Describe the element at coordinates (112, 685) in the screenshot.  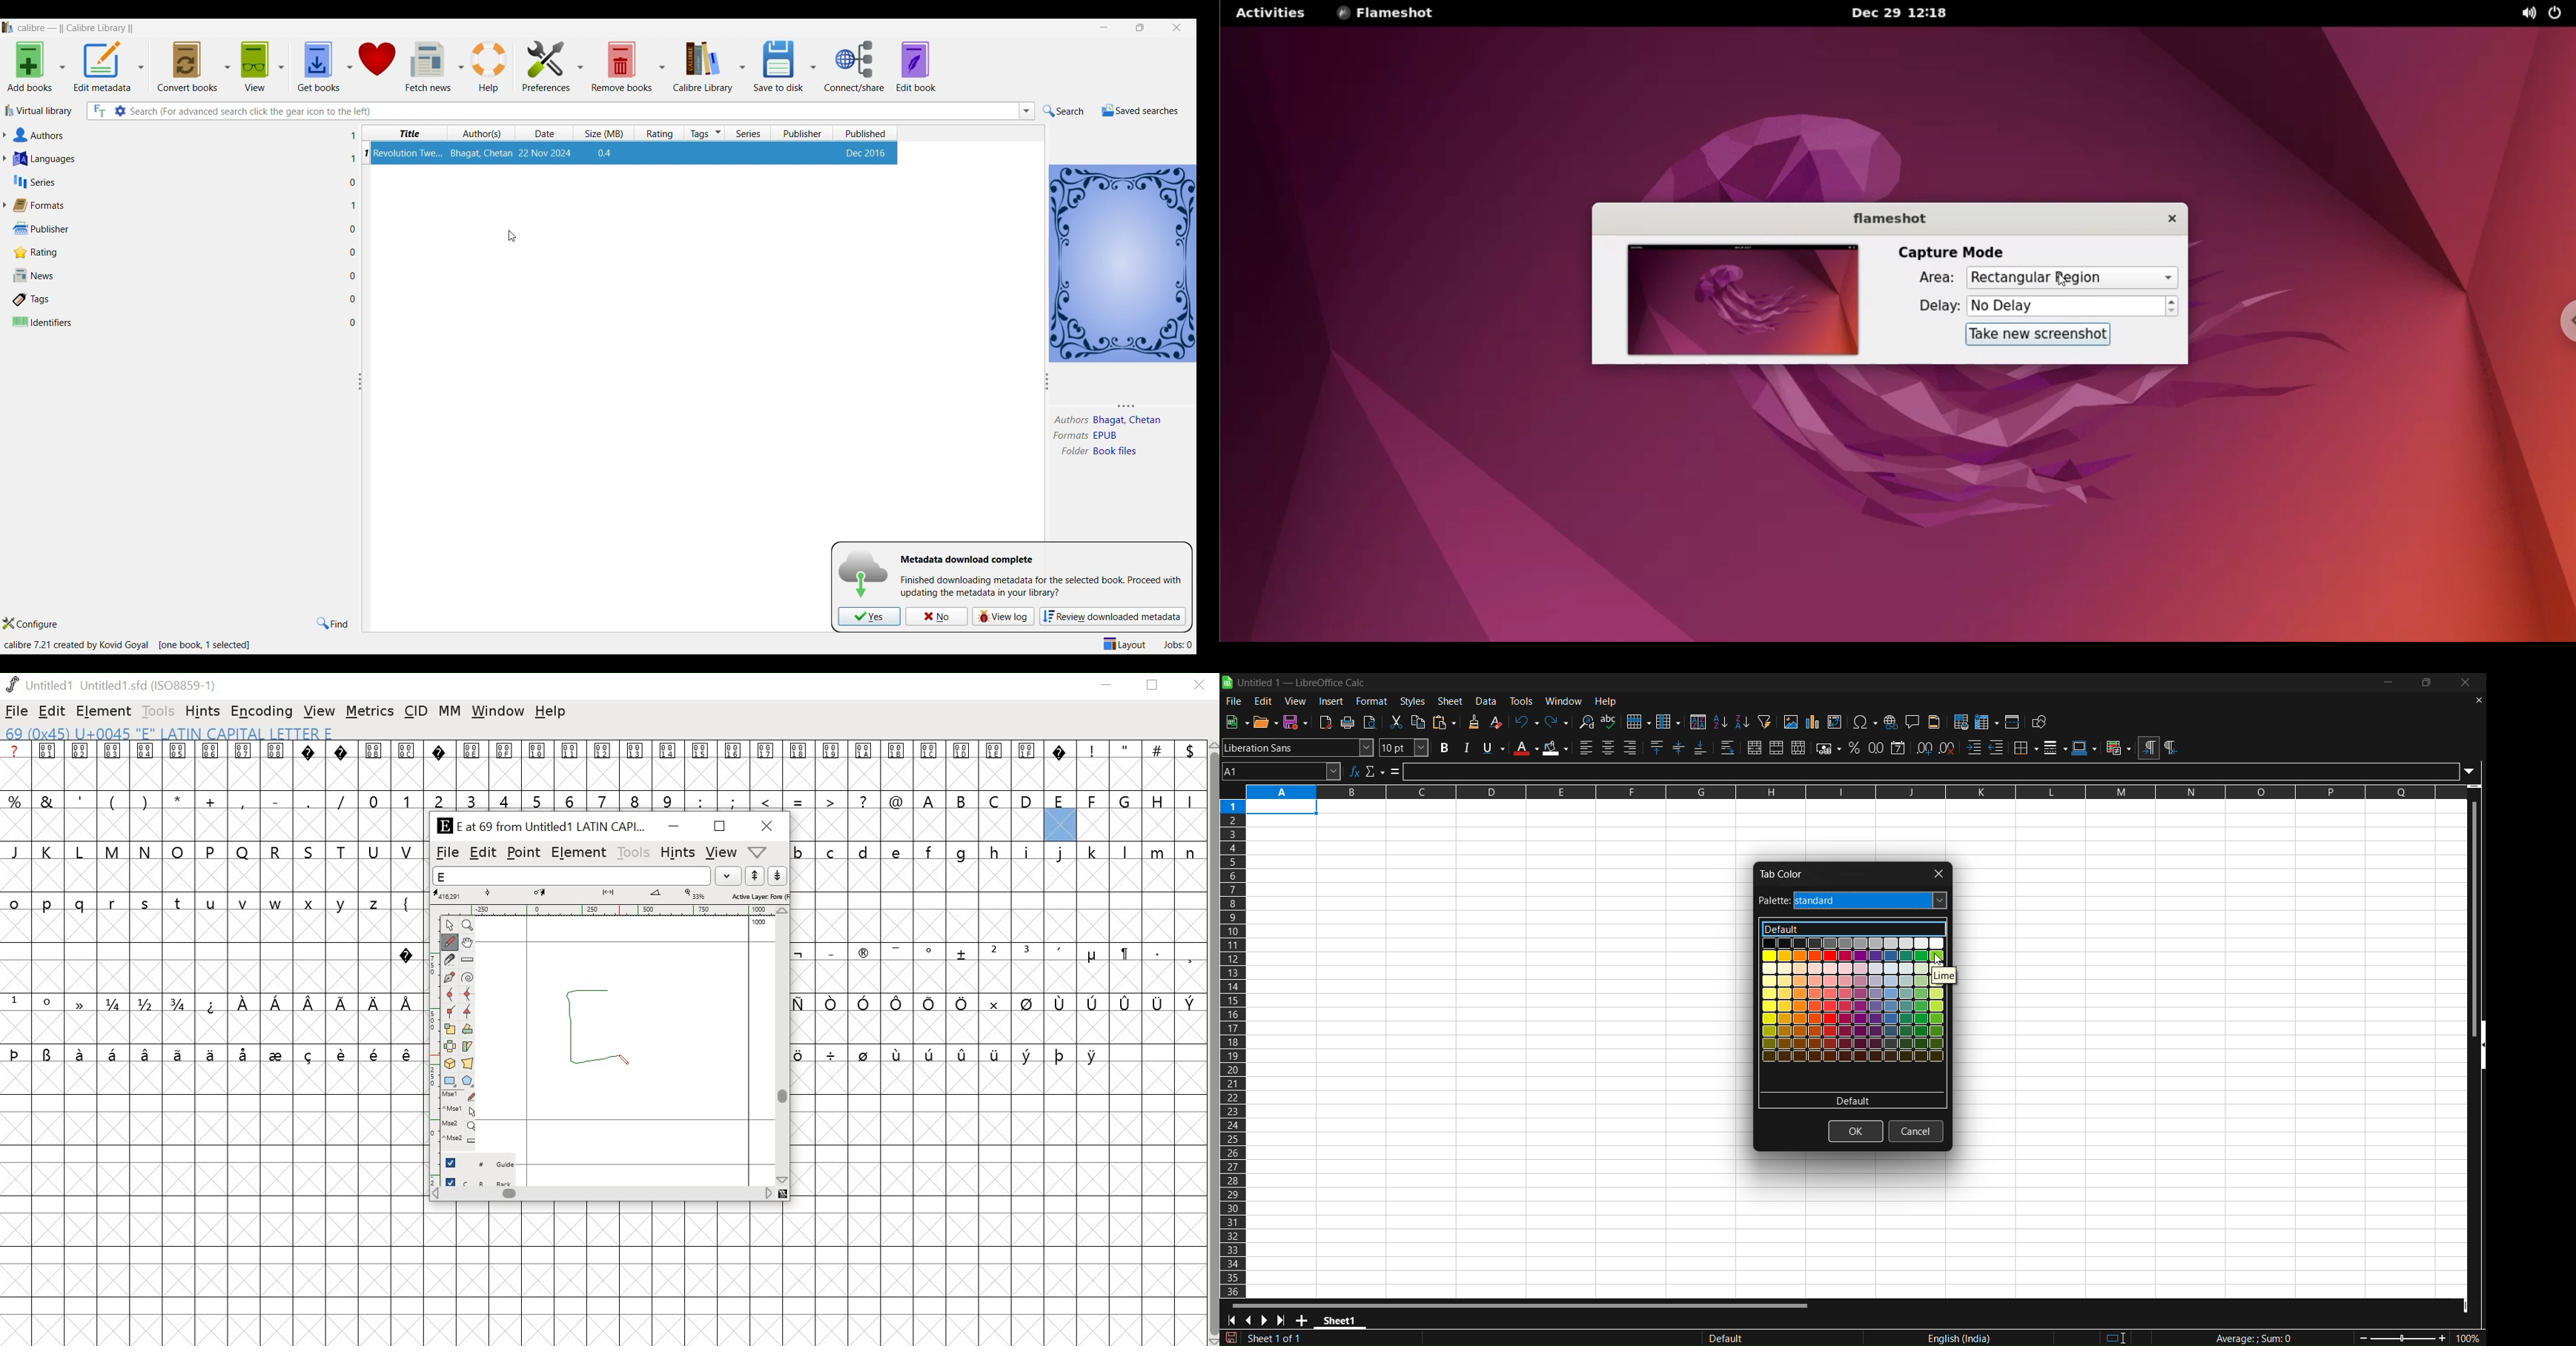
I see `Untitled1 Untitled 1.sfd (IS08859-1)` at that location.